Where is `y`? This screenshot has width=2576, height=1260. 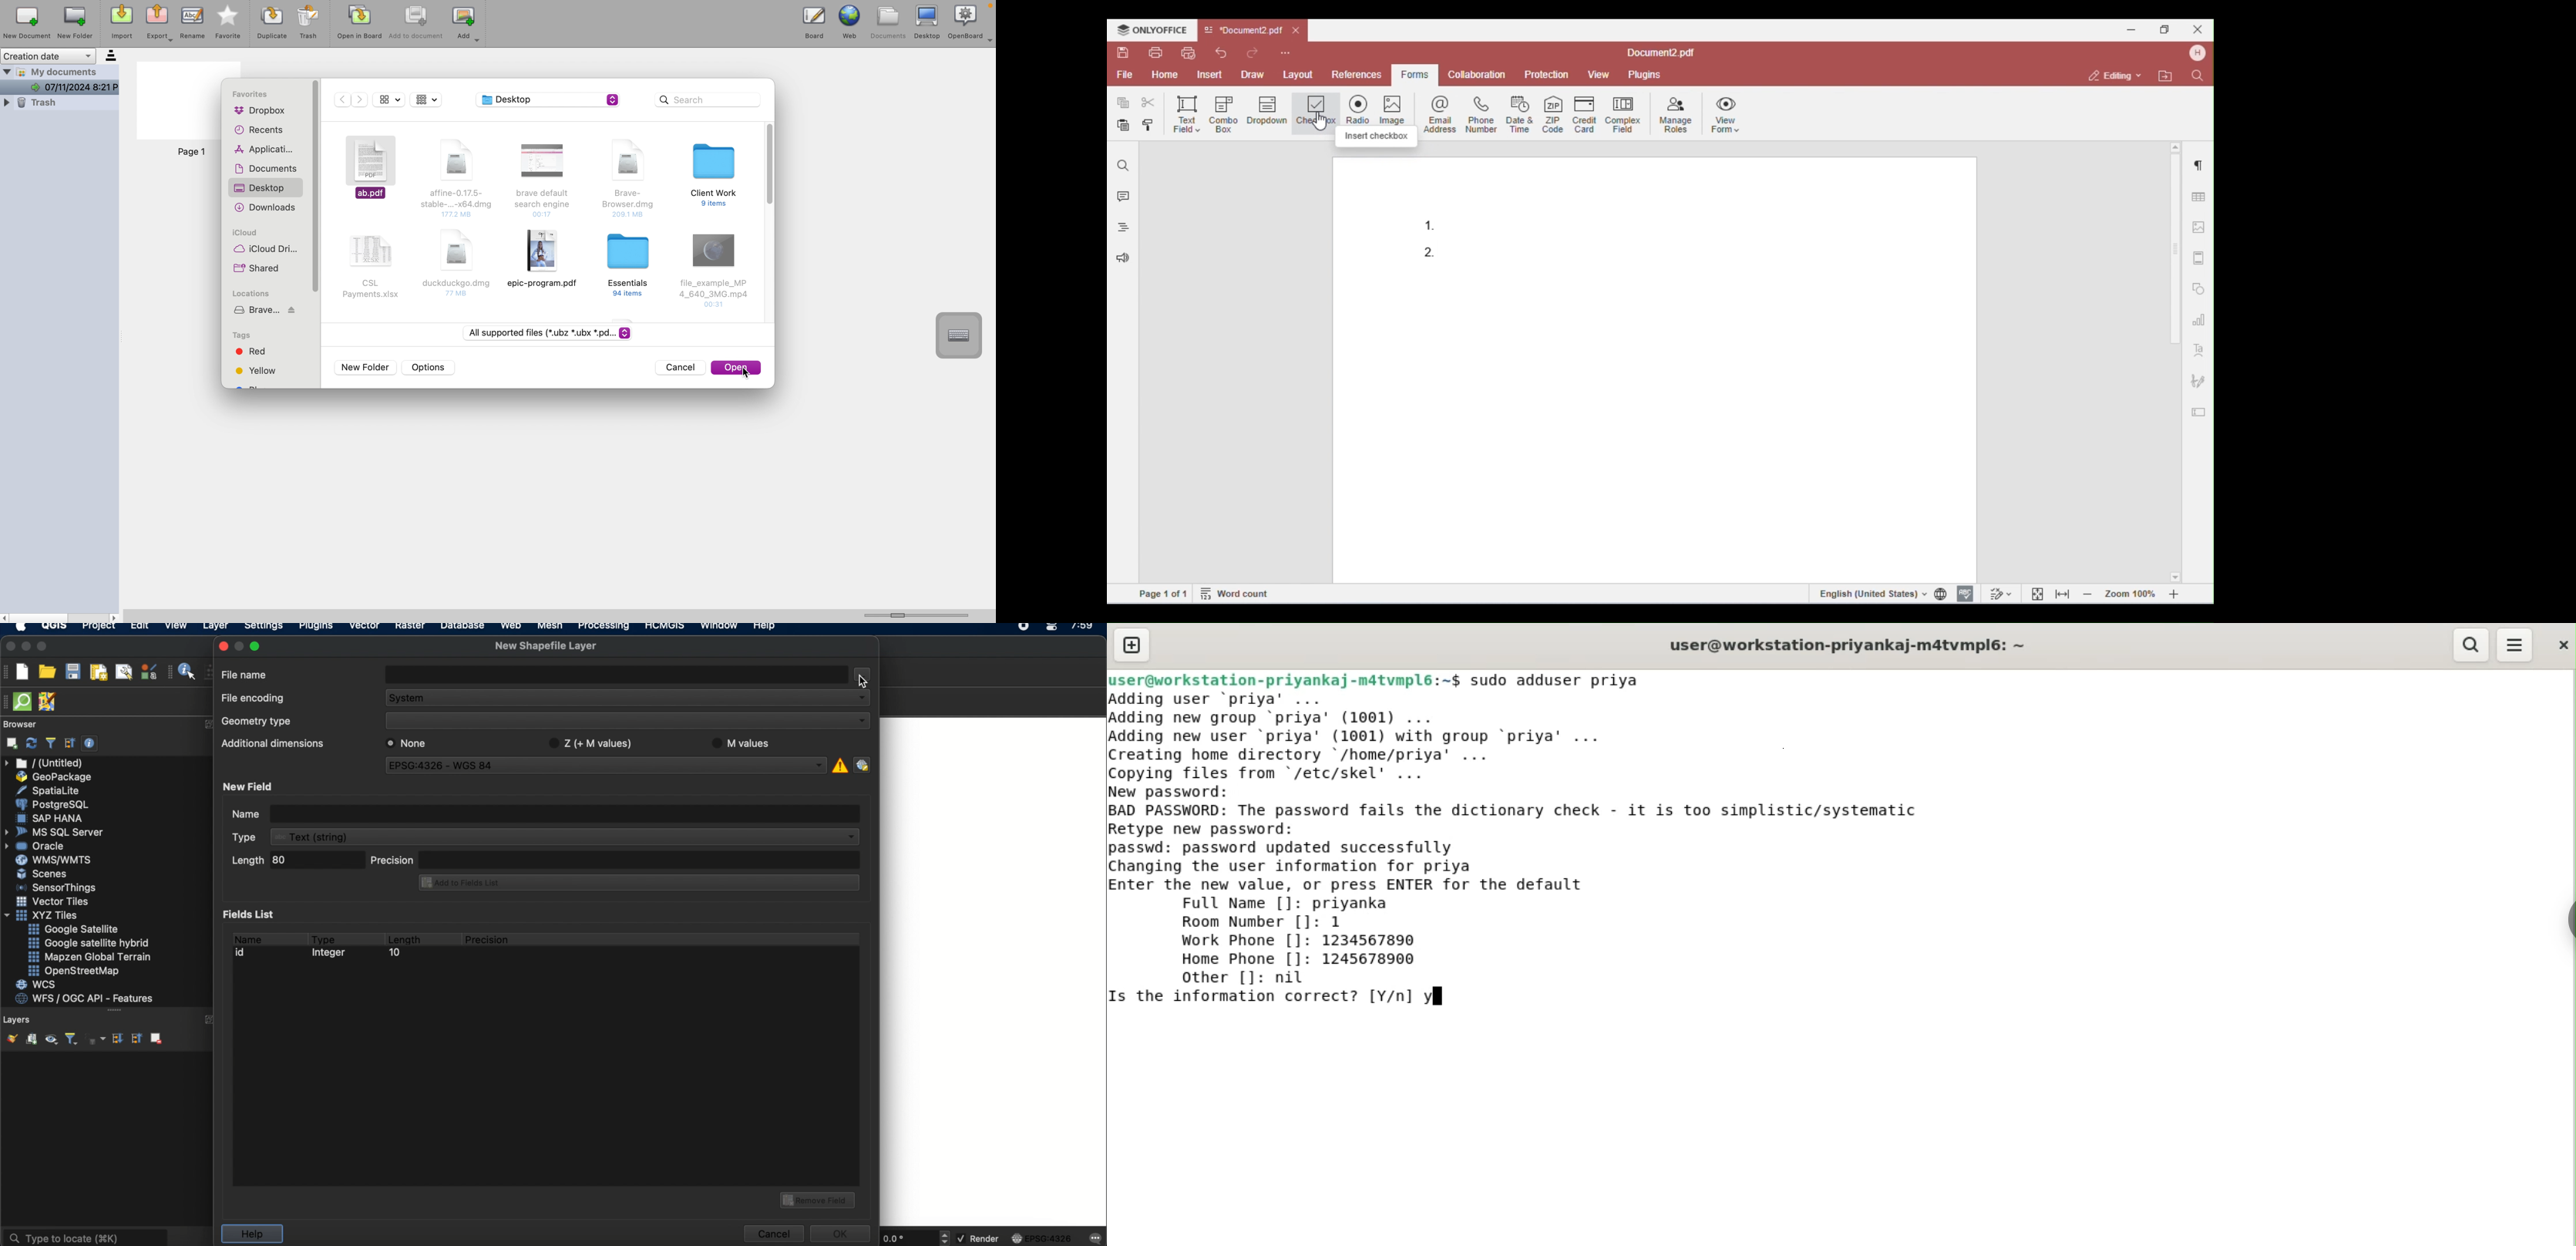
y is located at coordinates (1434, 995).